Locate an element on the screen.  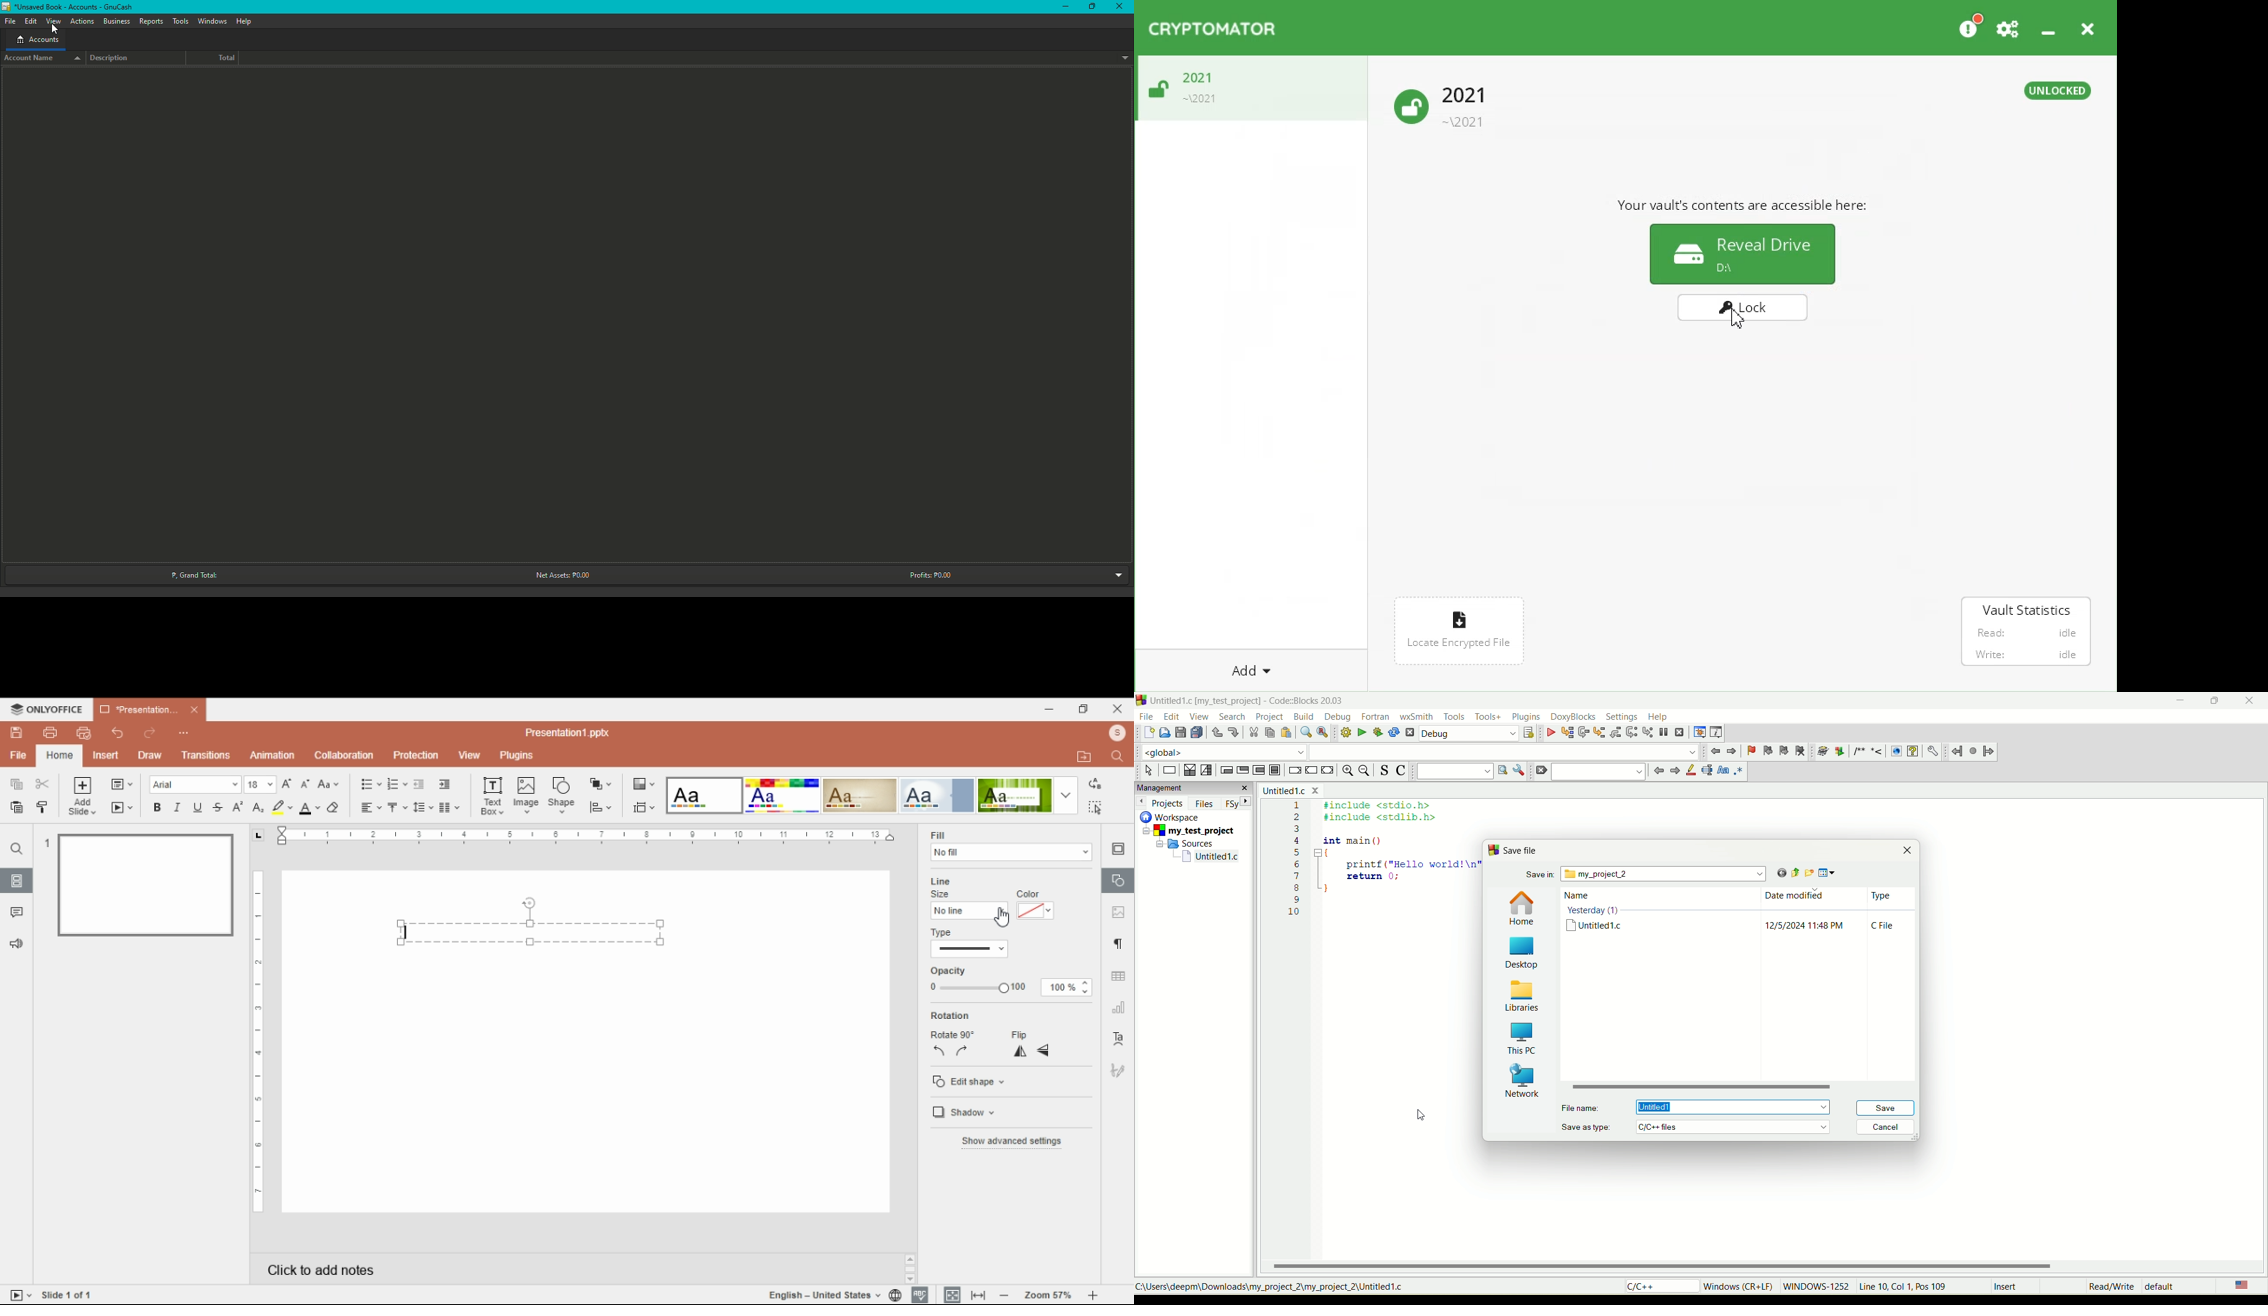
color theme is located at coordinates (936, 796).